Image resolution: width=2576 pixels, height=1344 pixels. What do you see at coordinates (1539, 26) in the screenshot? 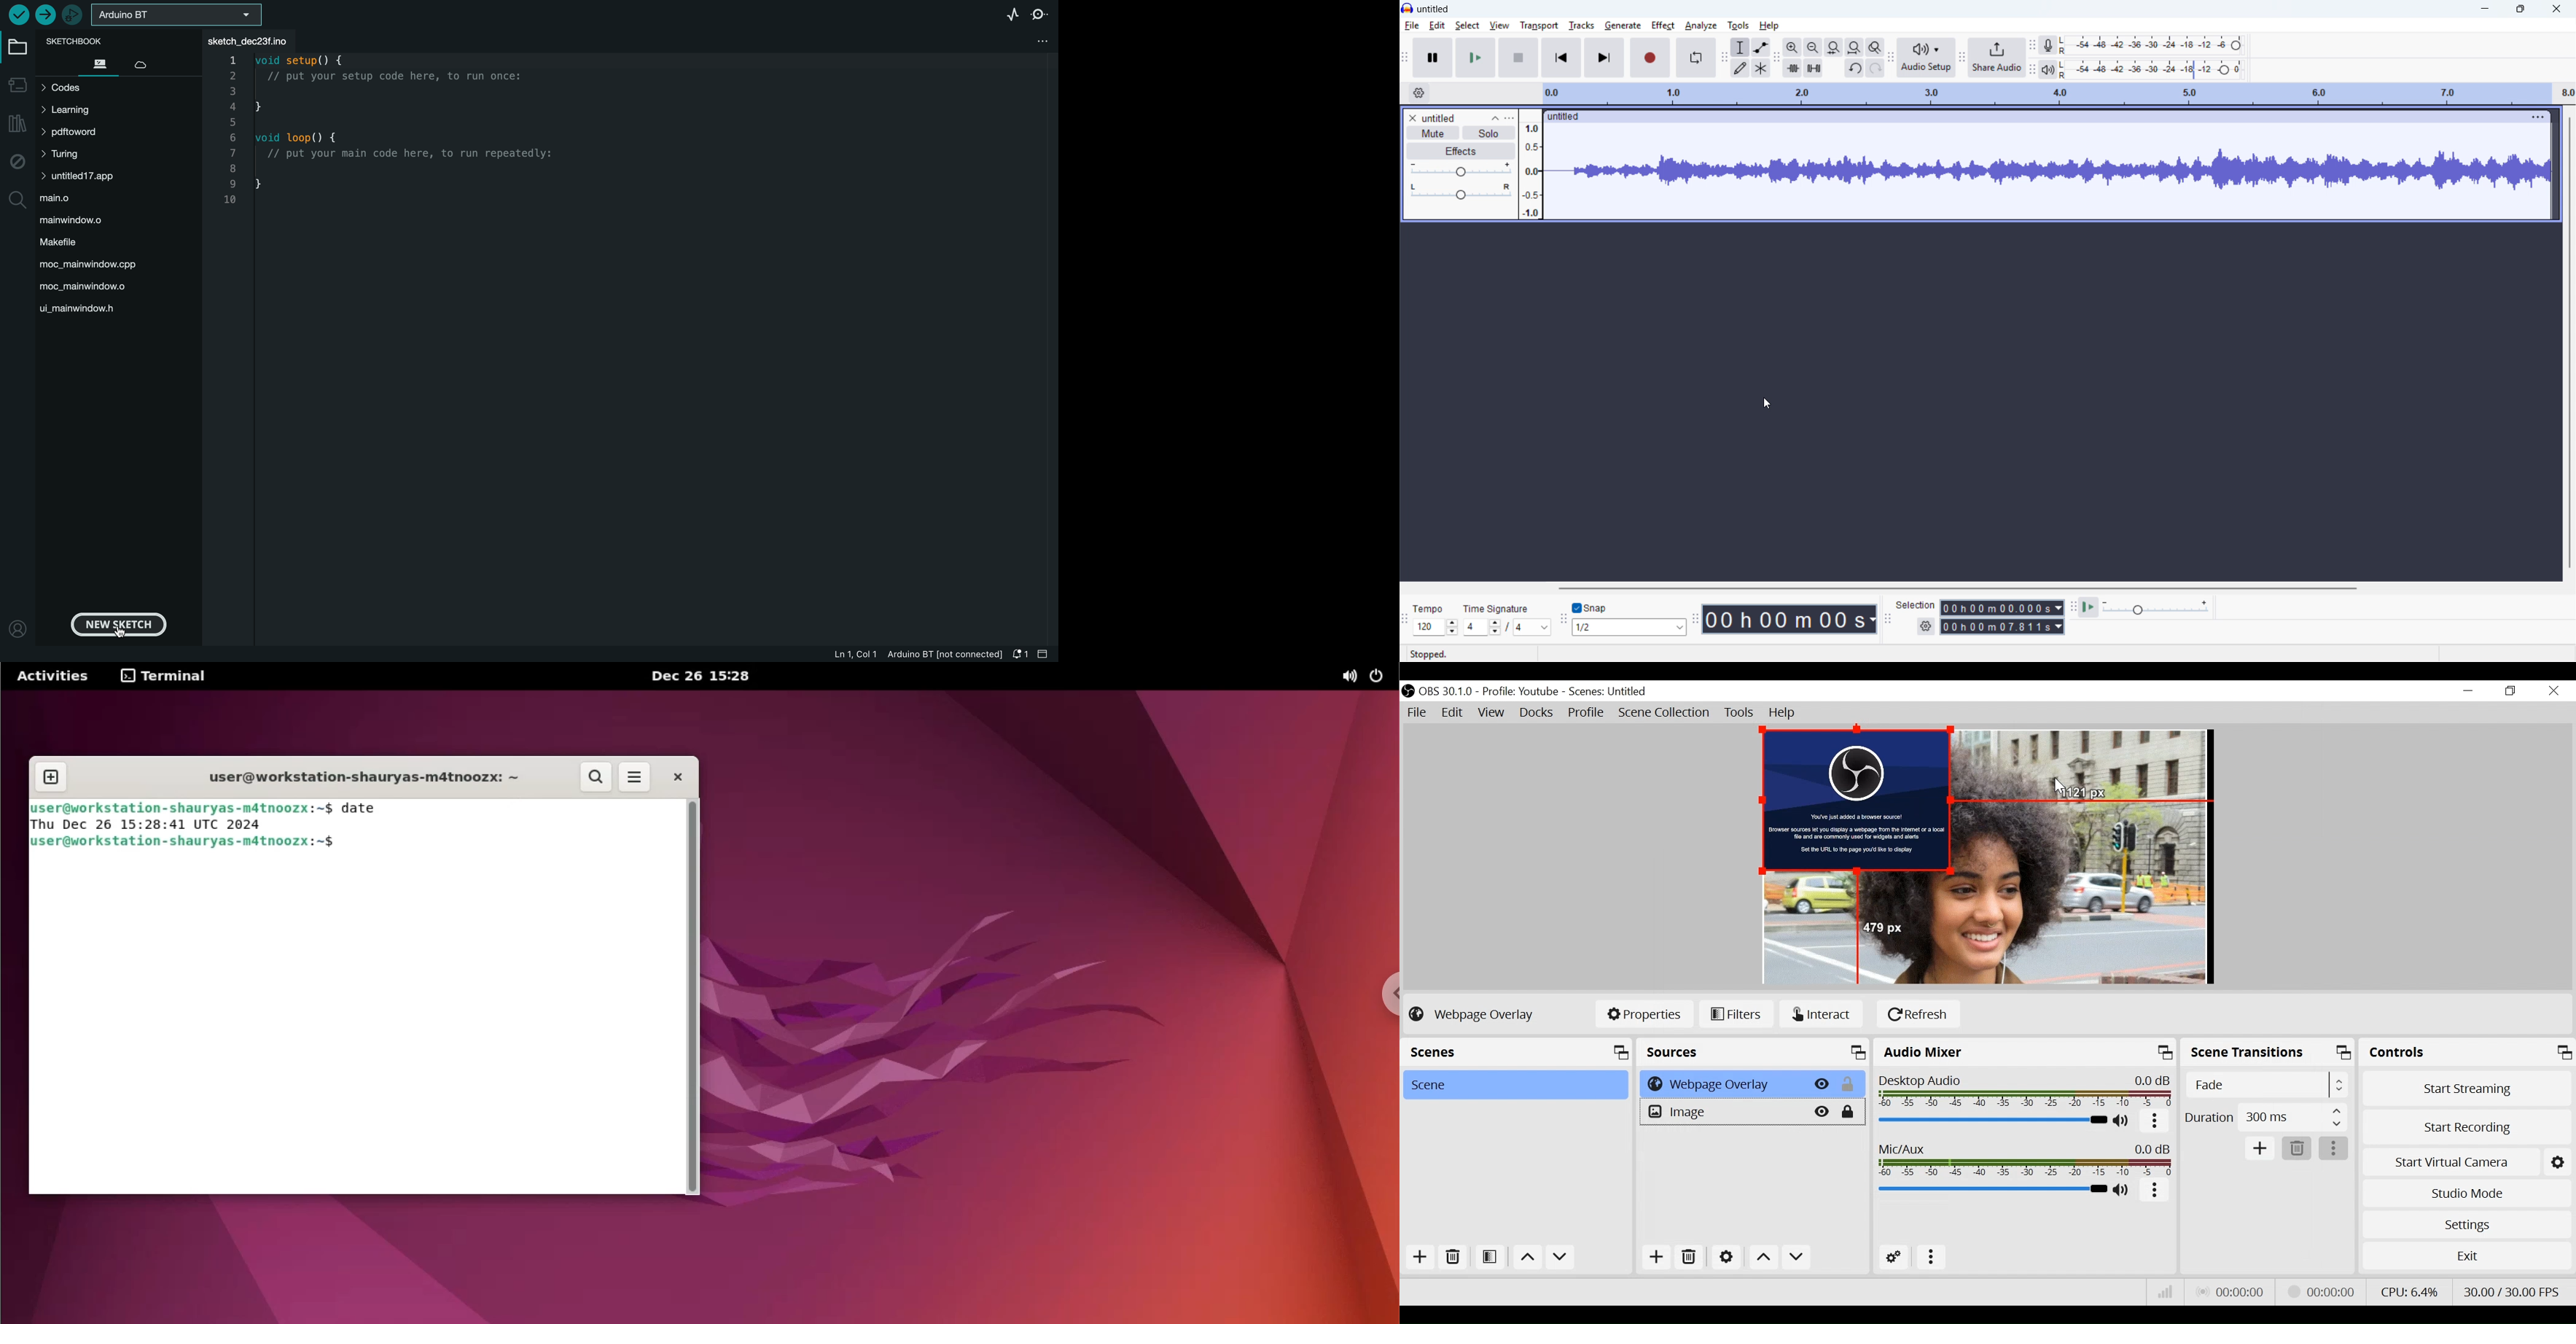
I see `transport` at bounding box center [1539, 26].